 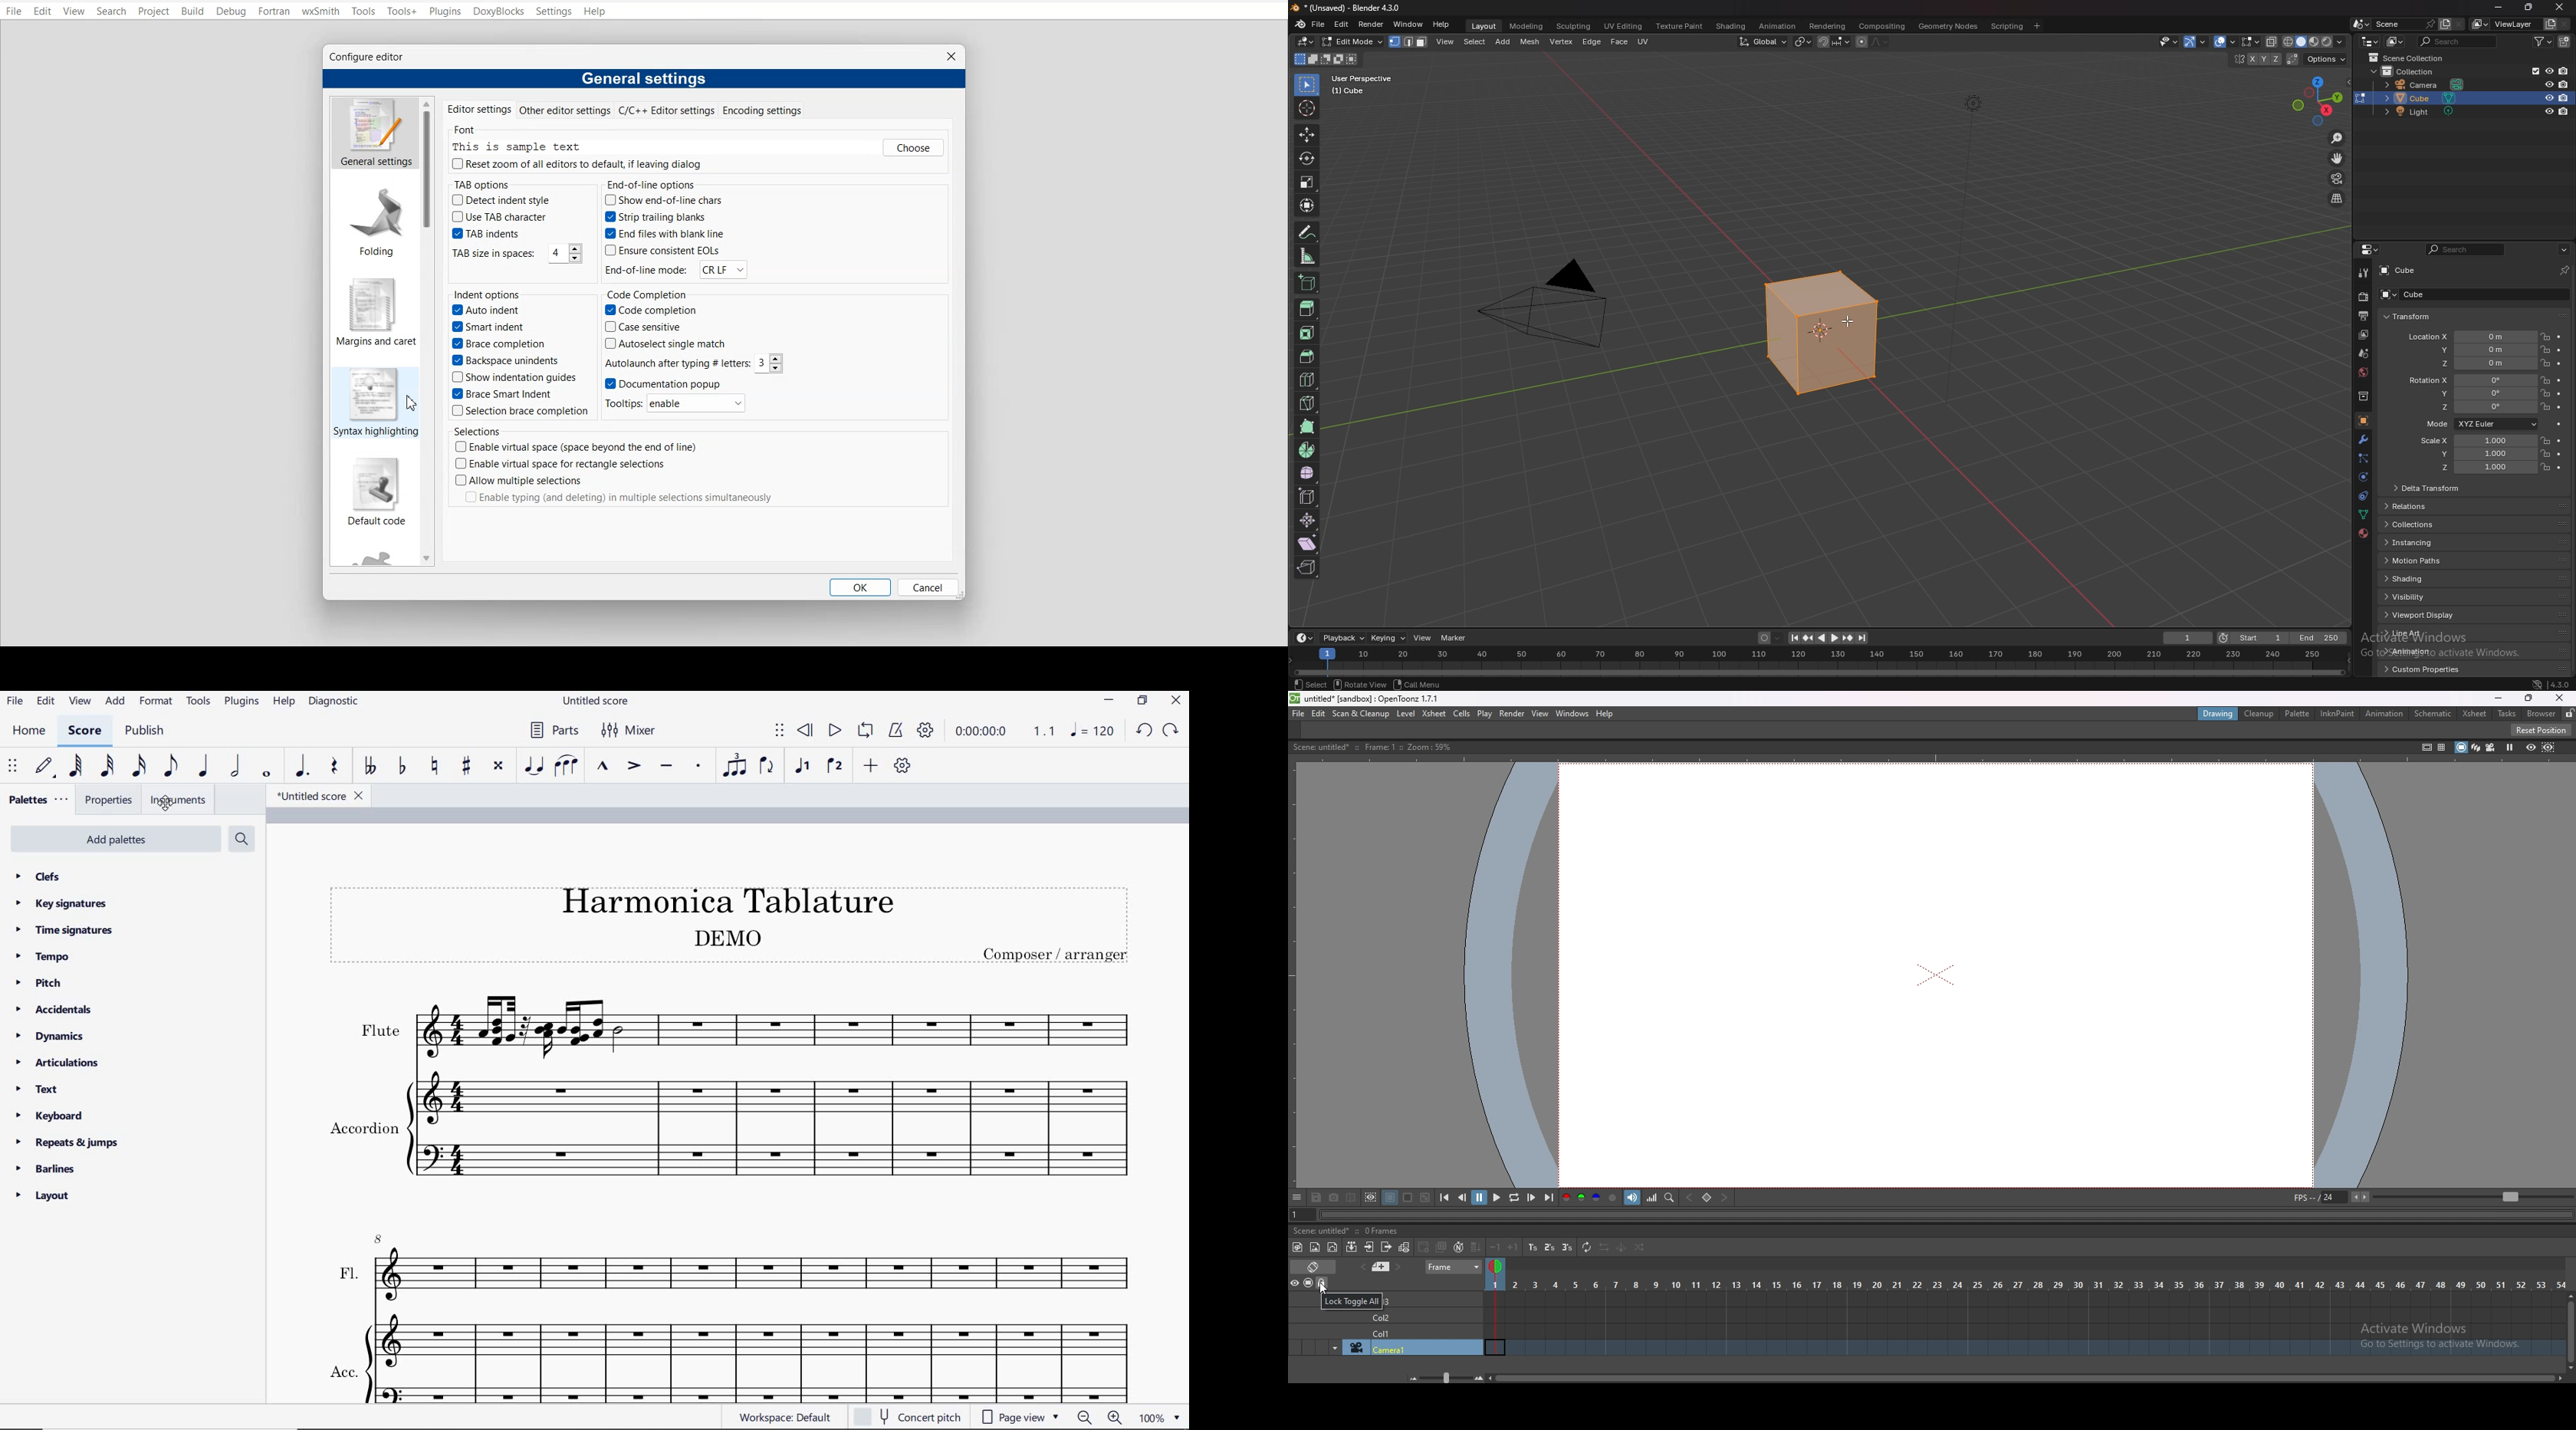 I want to click on play, so click(x=1496, y=1198).